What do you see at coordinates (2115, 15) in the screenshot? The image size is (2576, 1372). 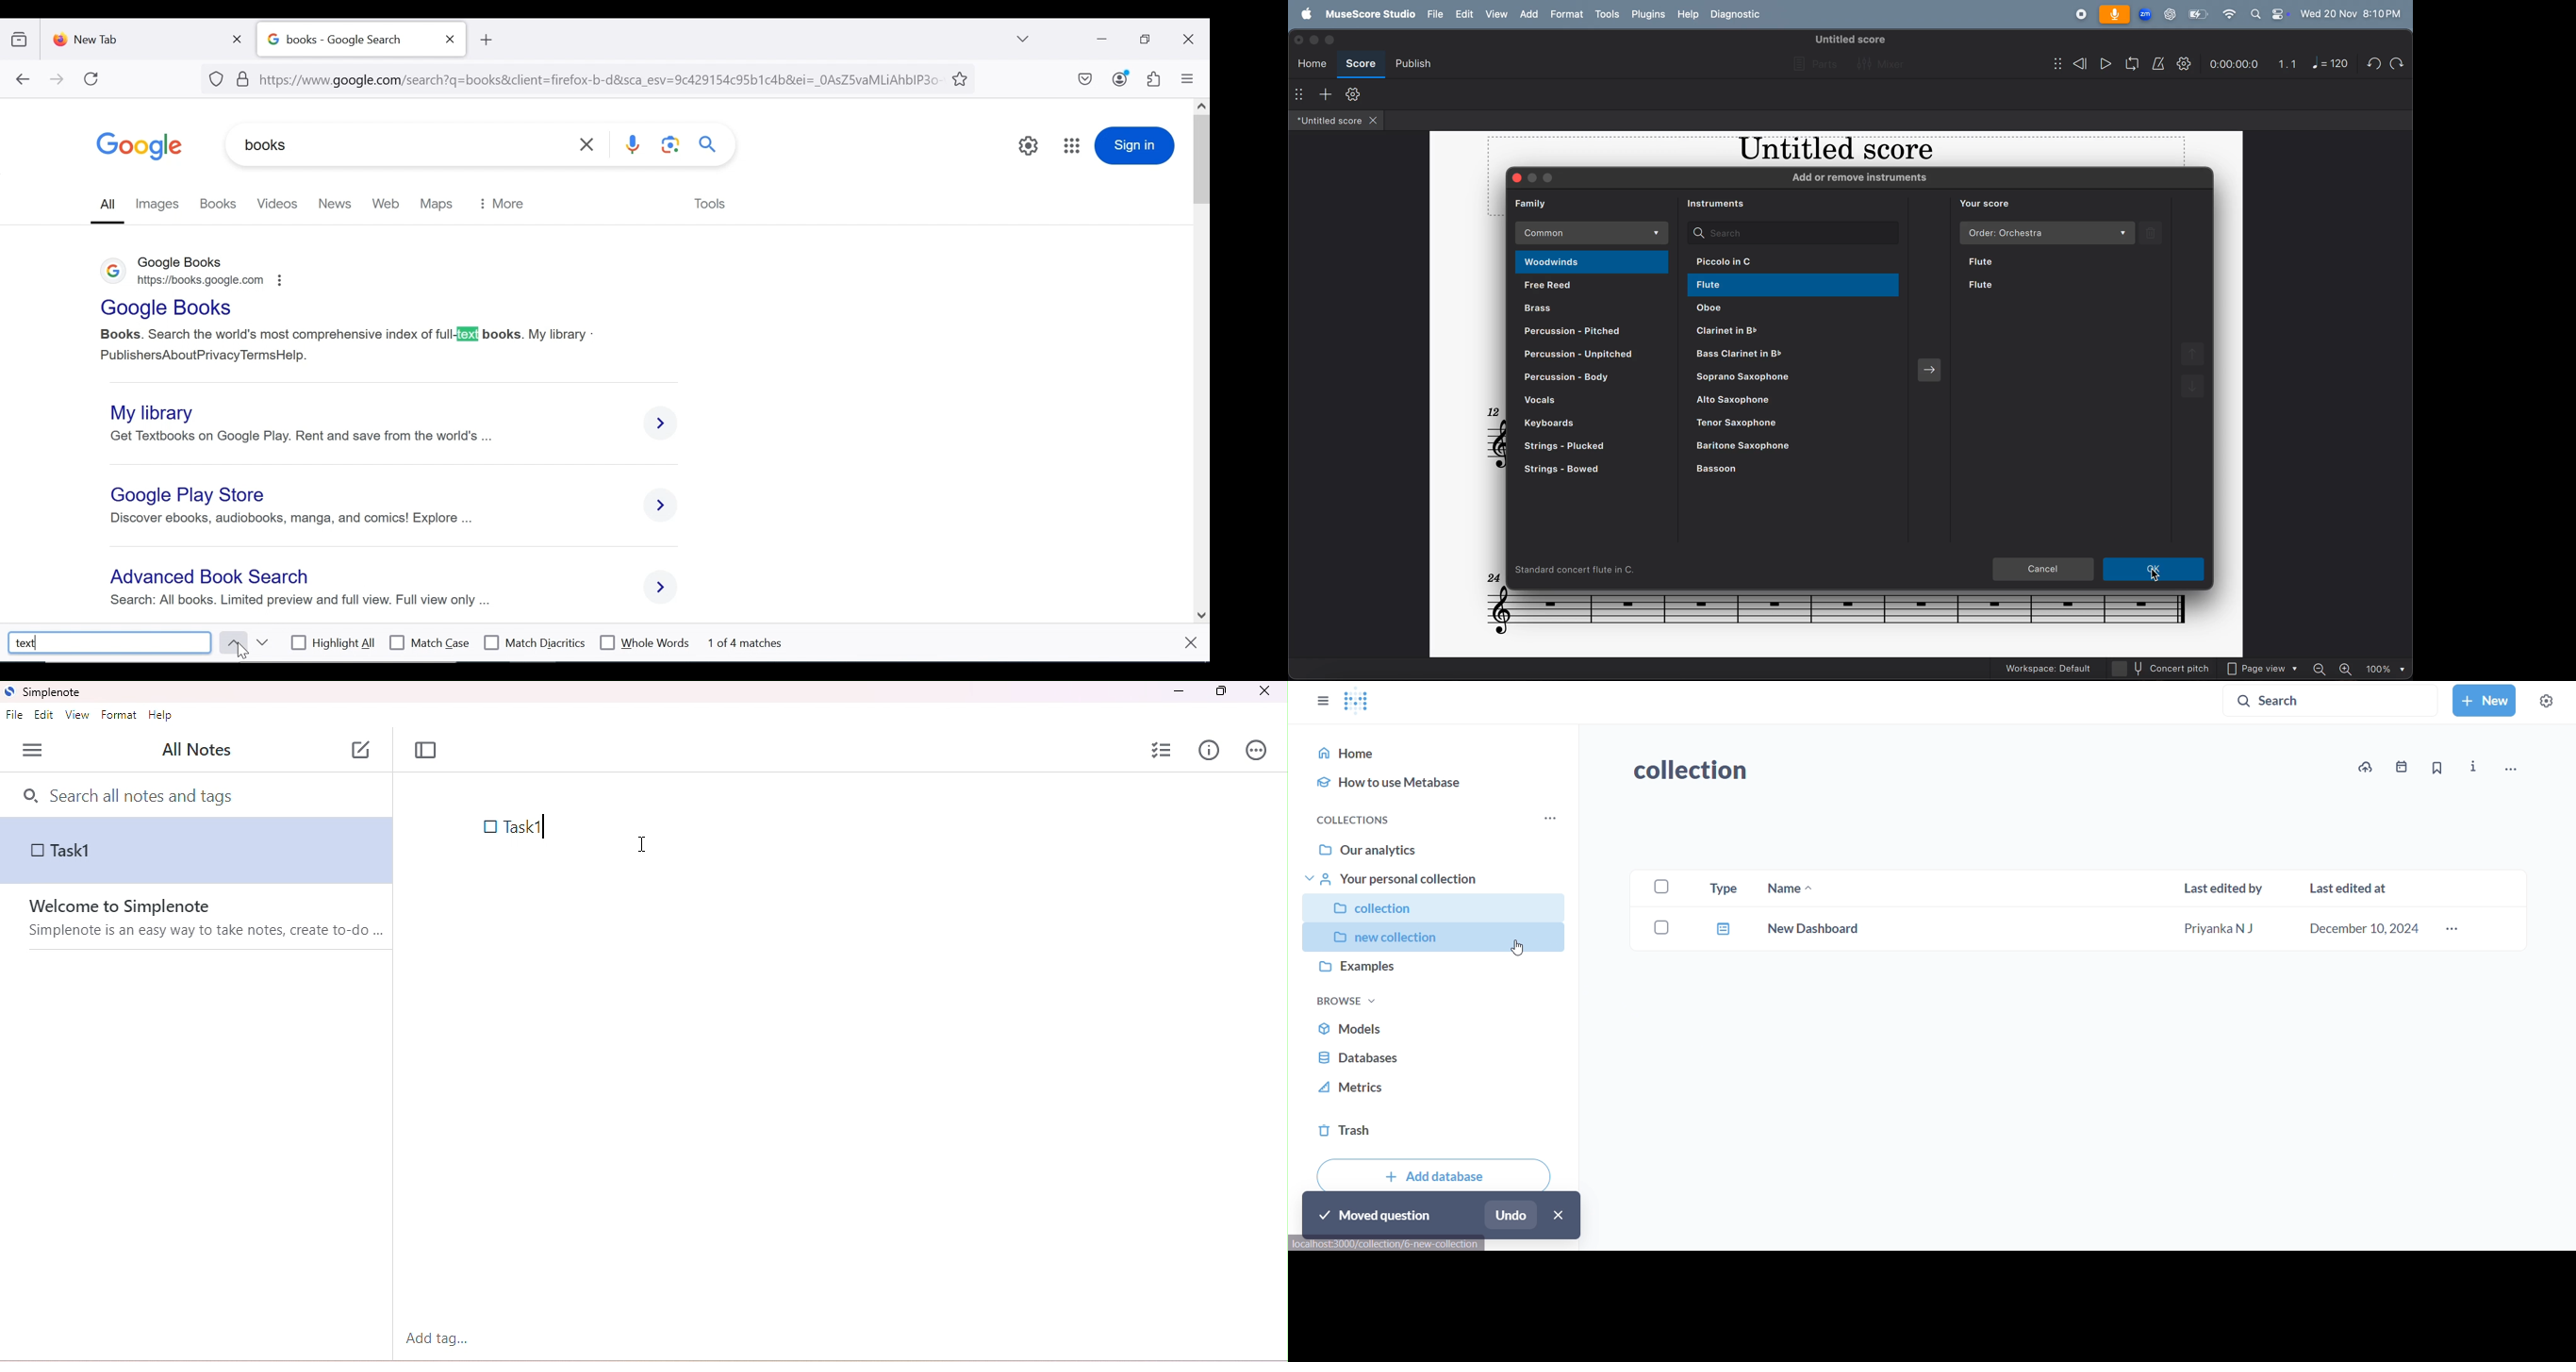 I see `microphone` at bounding box center [2115, 15].